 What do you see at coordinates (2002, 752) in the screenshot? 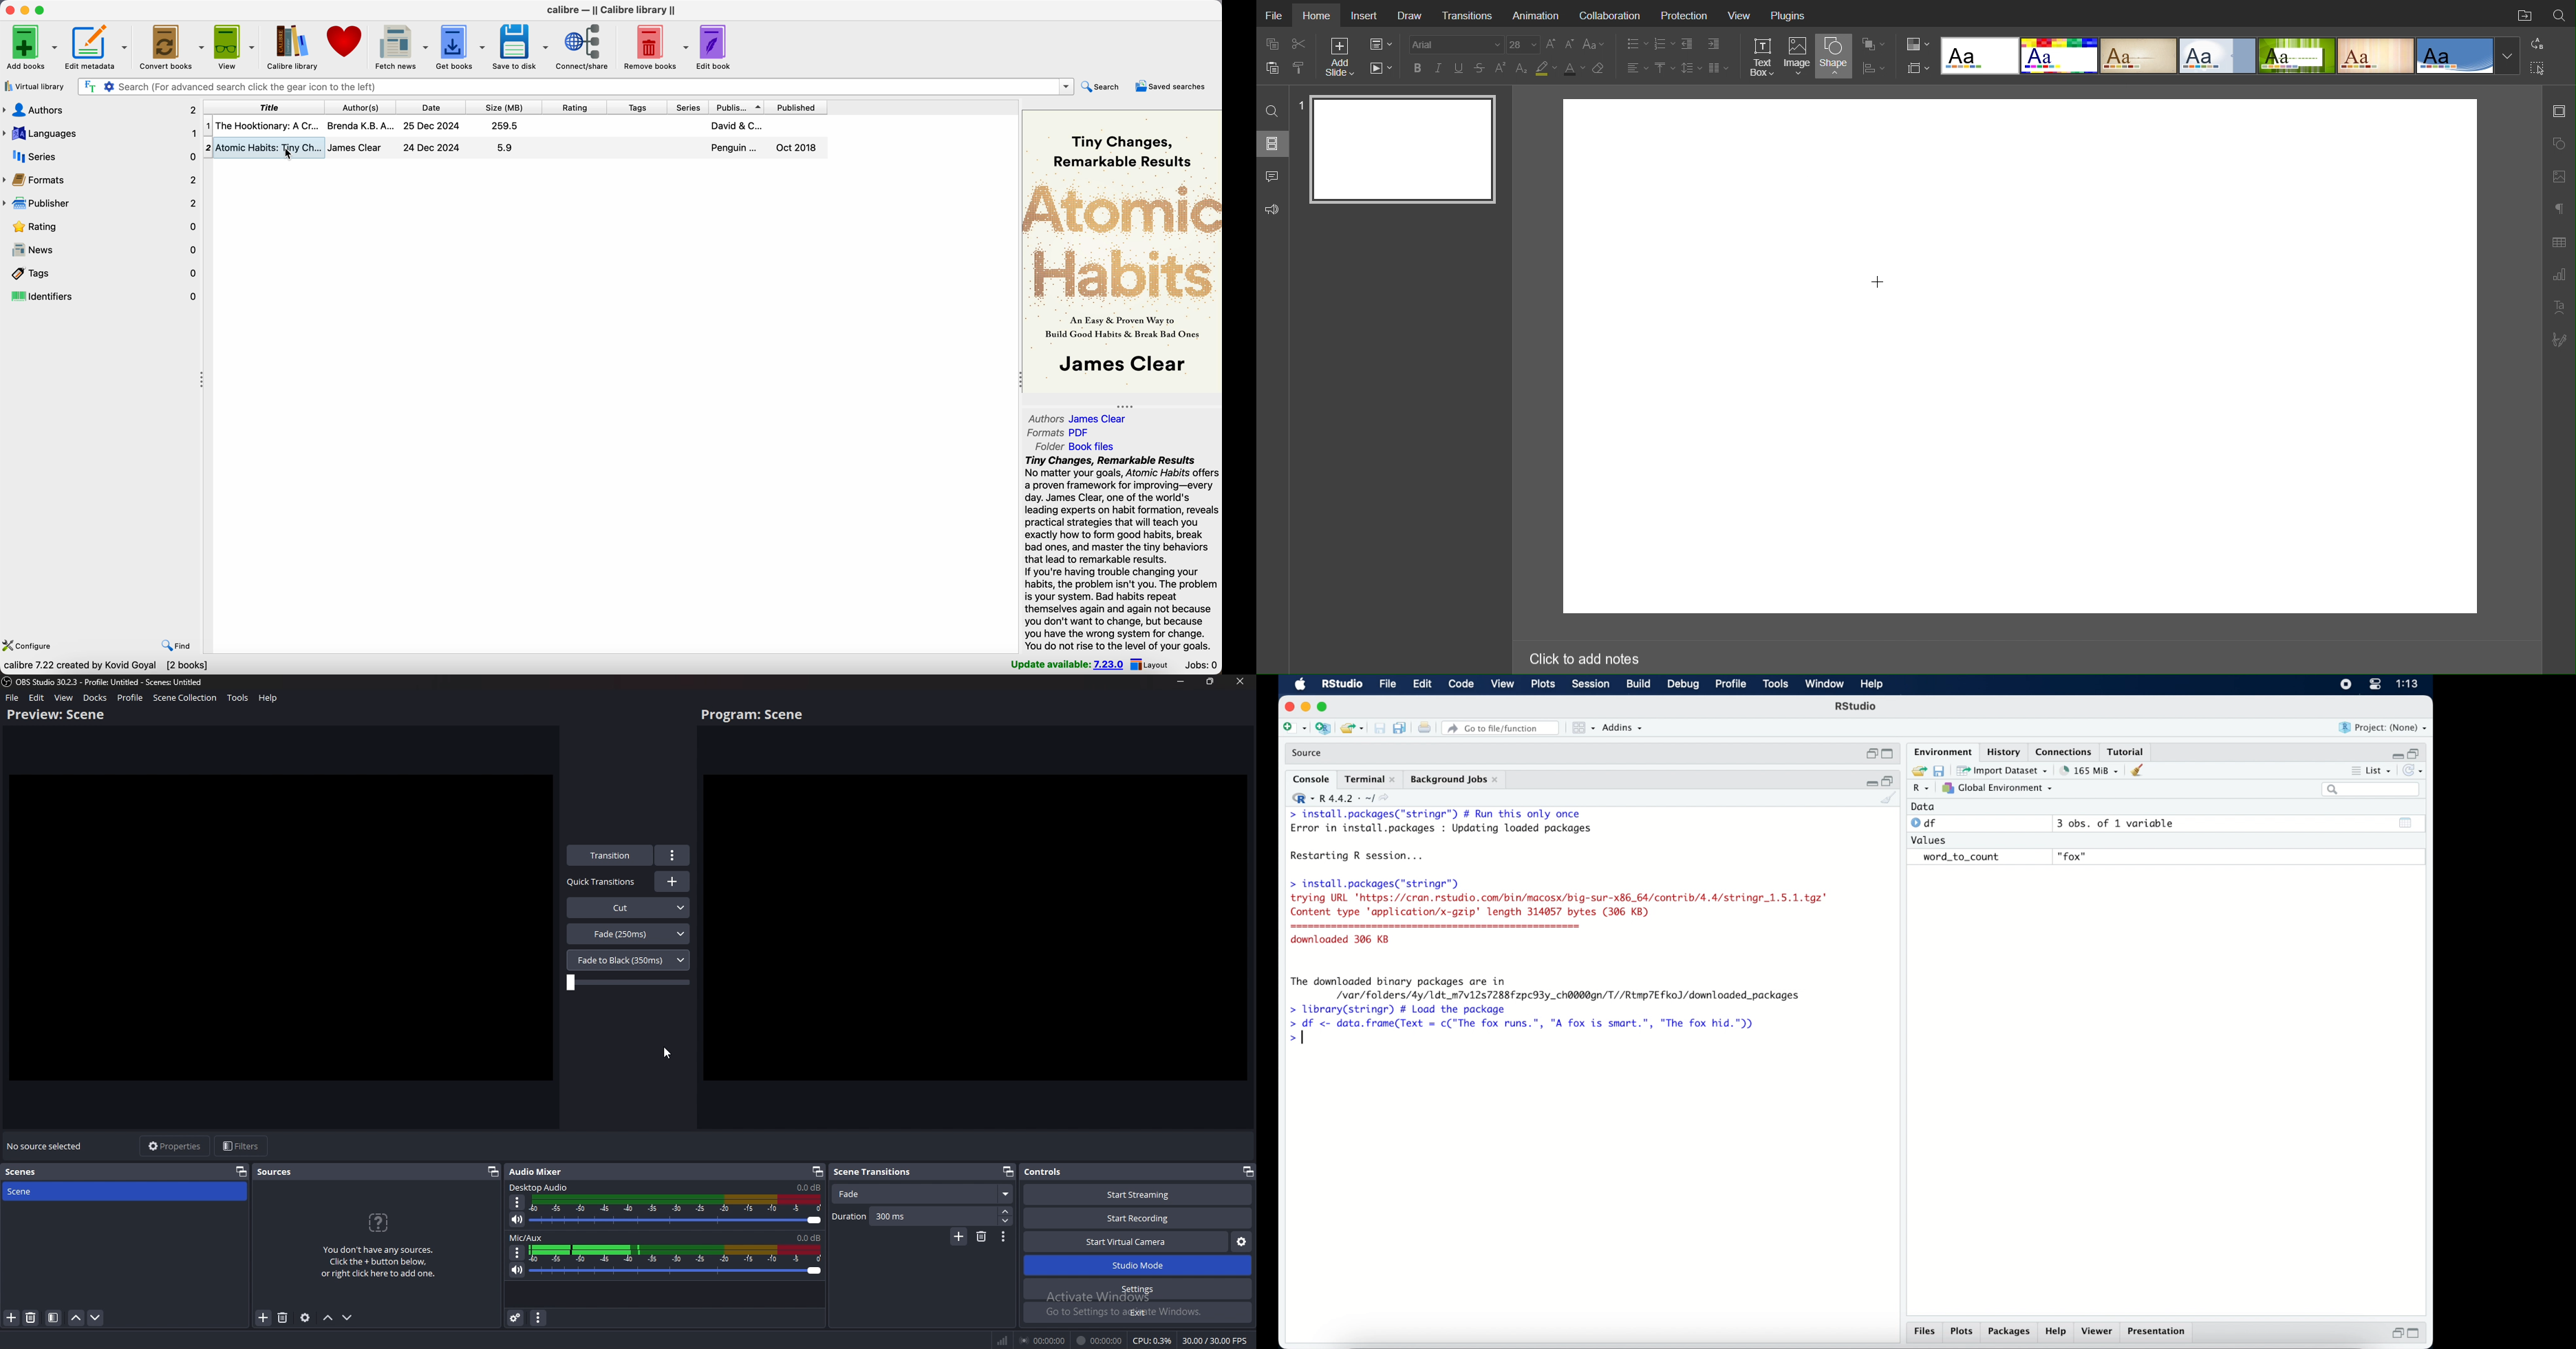
I see `history` at bounding box center [2002, 752].